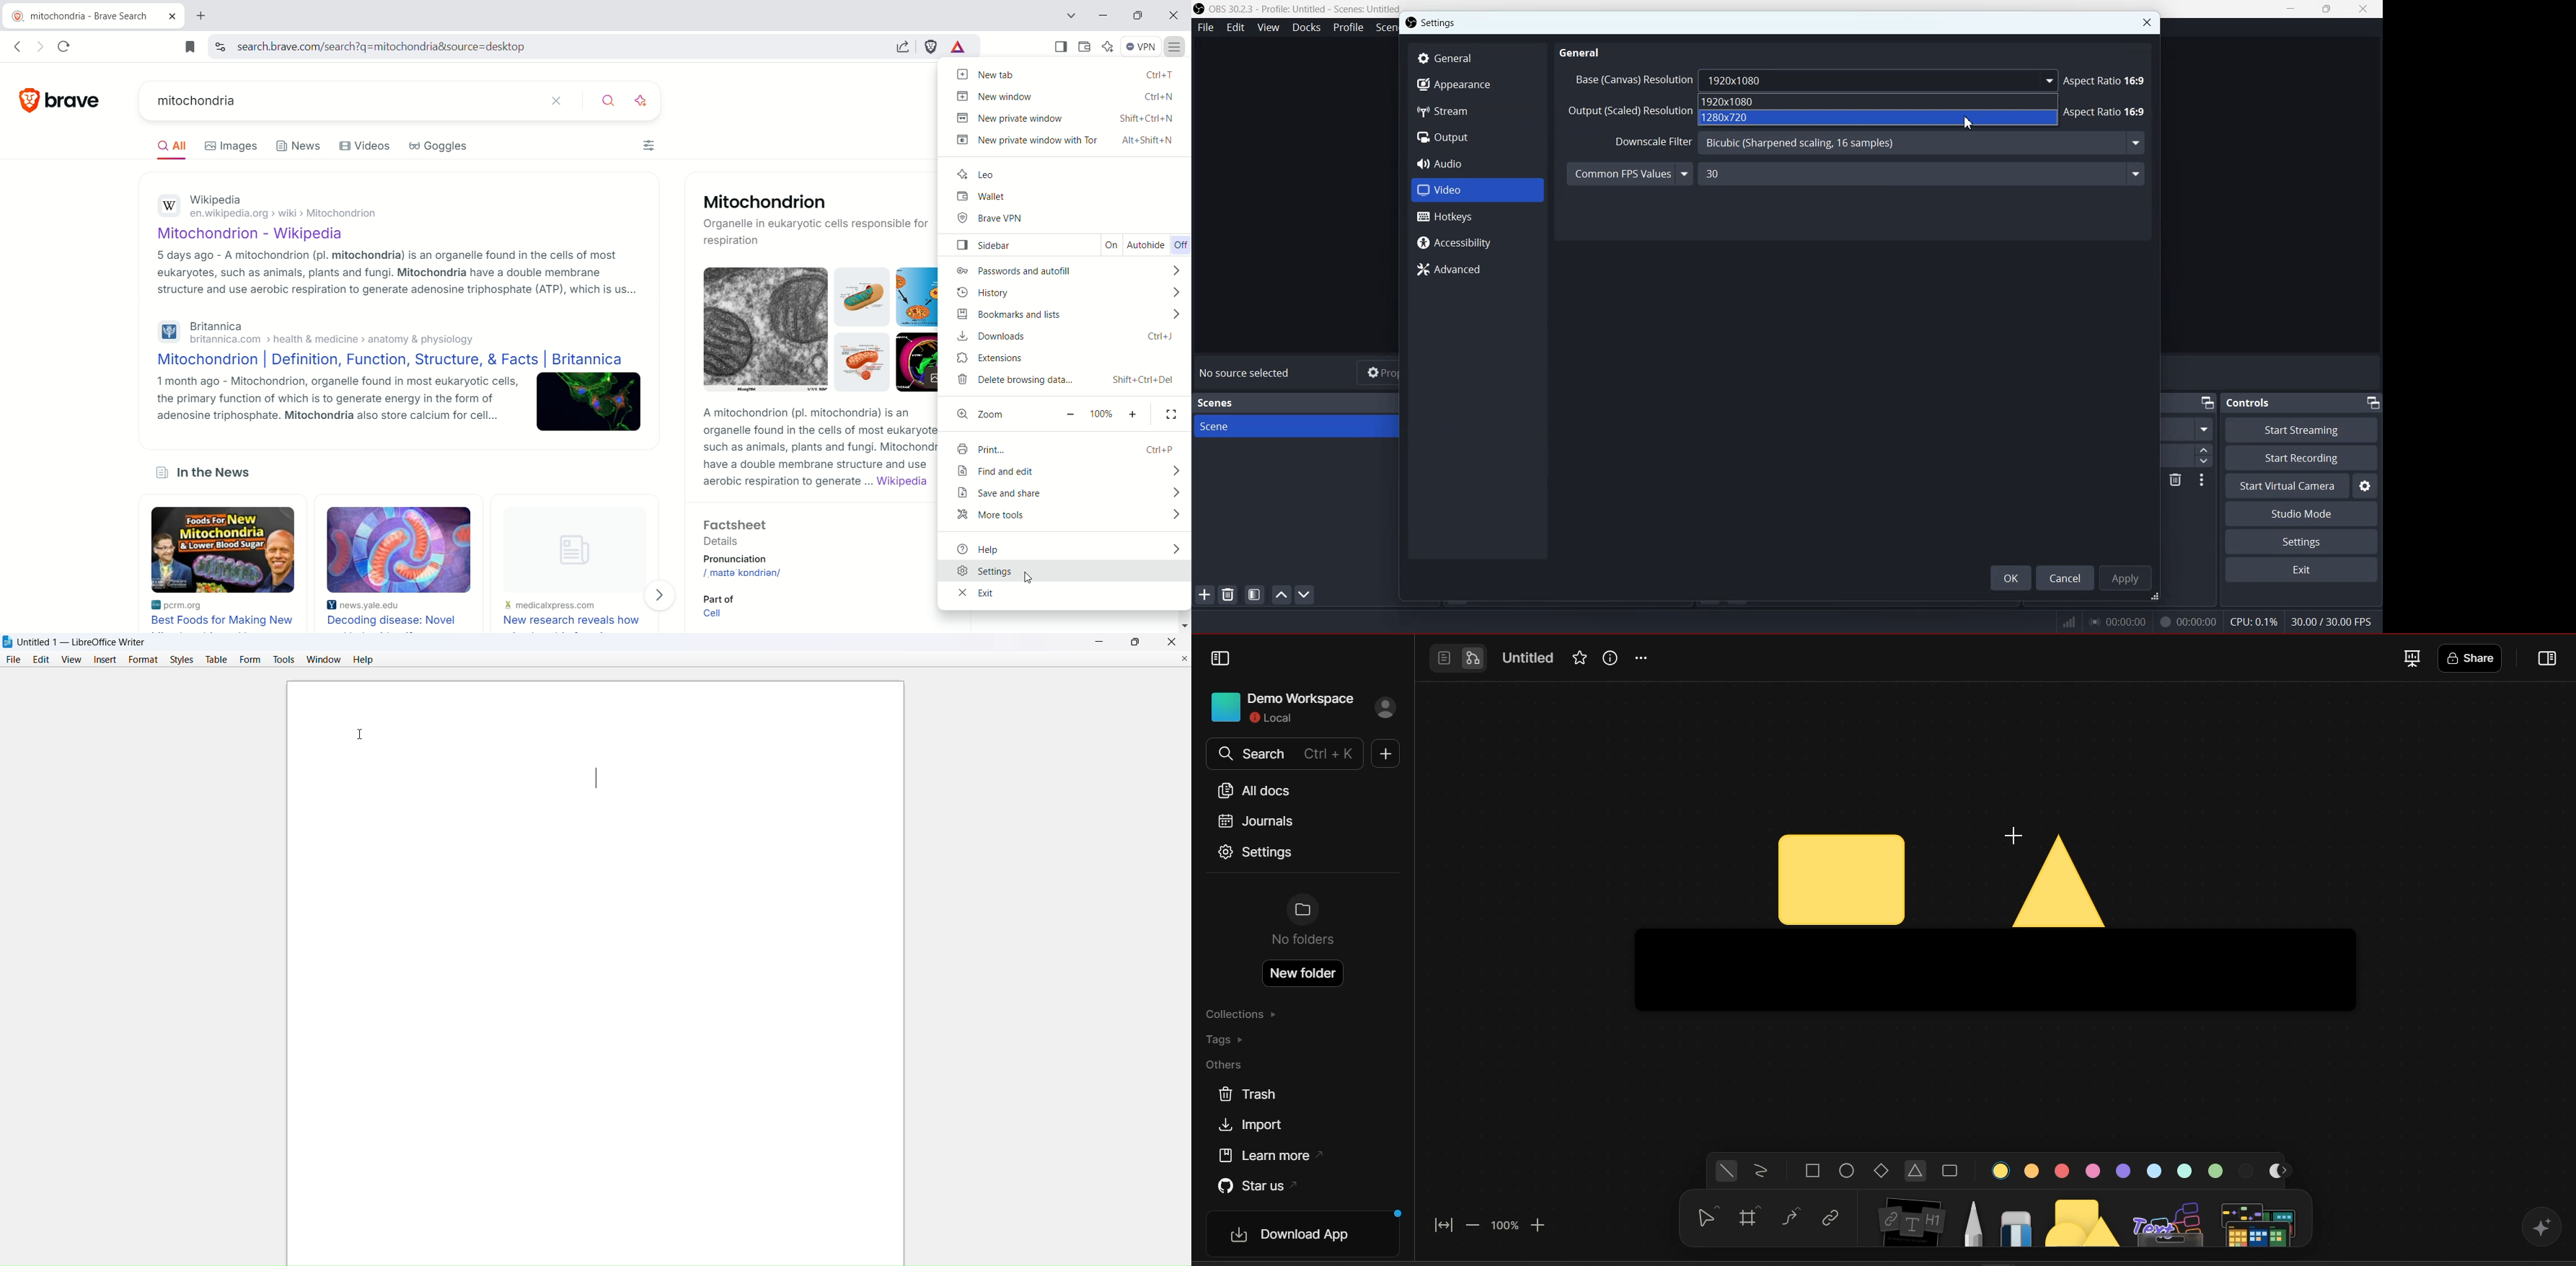  What do you see at coordinates (1457, 659) in the screenshot?
I see `switch` at bounding box center [1457, 659].